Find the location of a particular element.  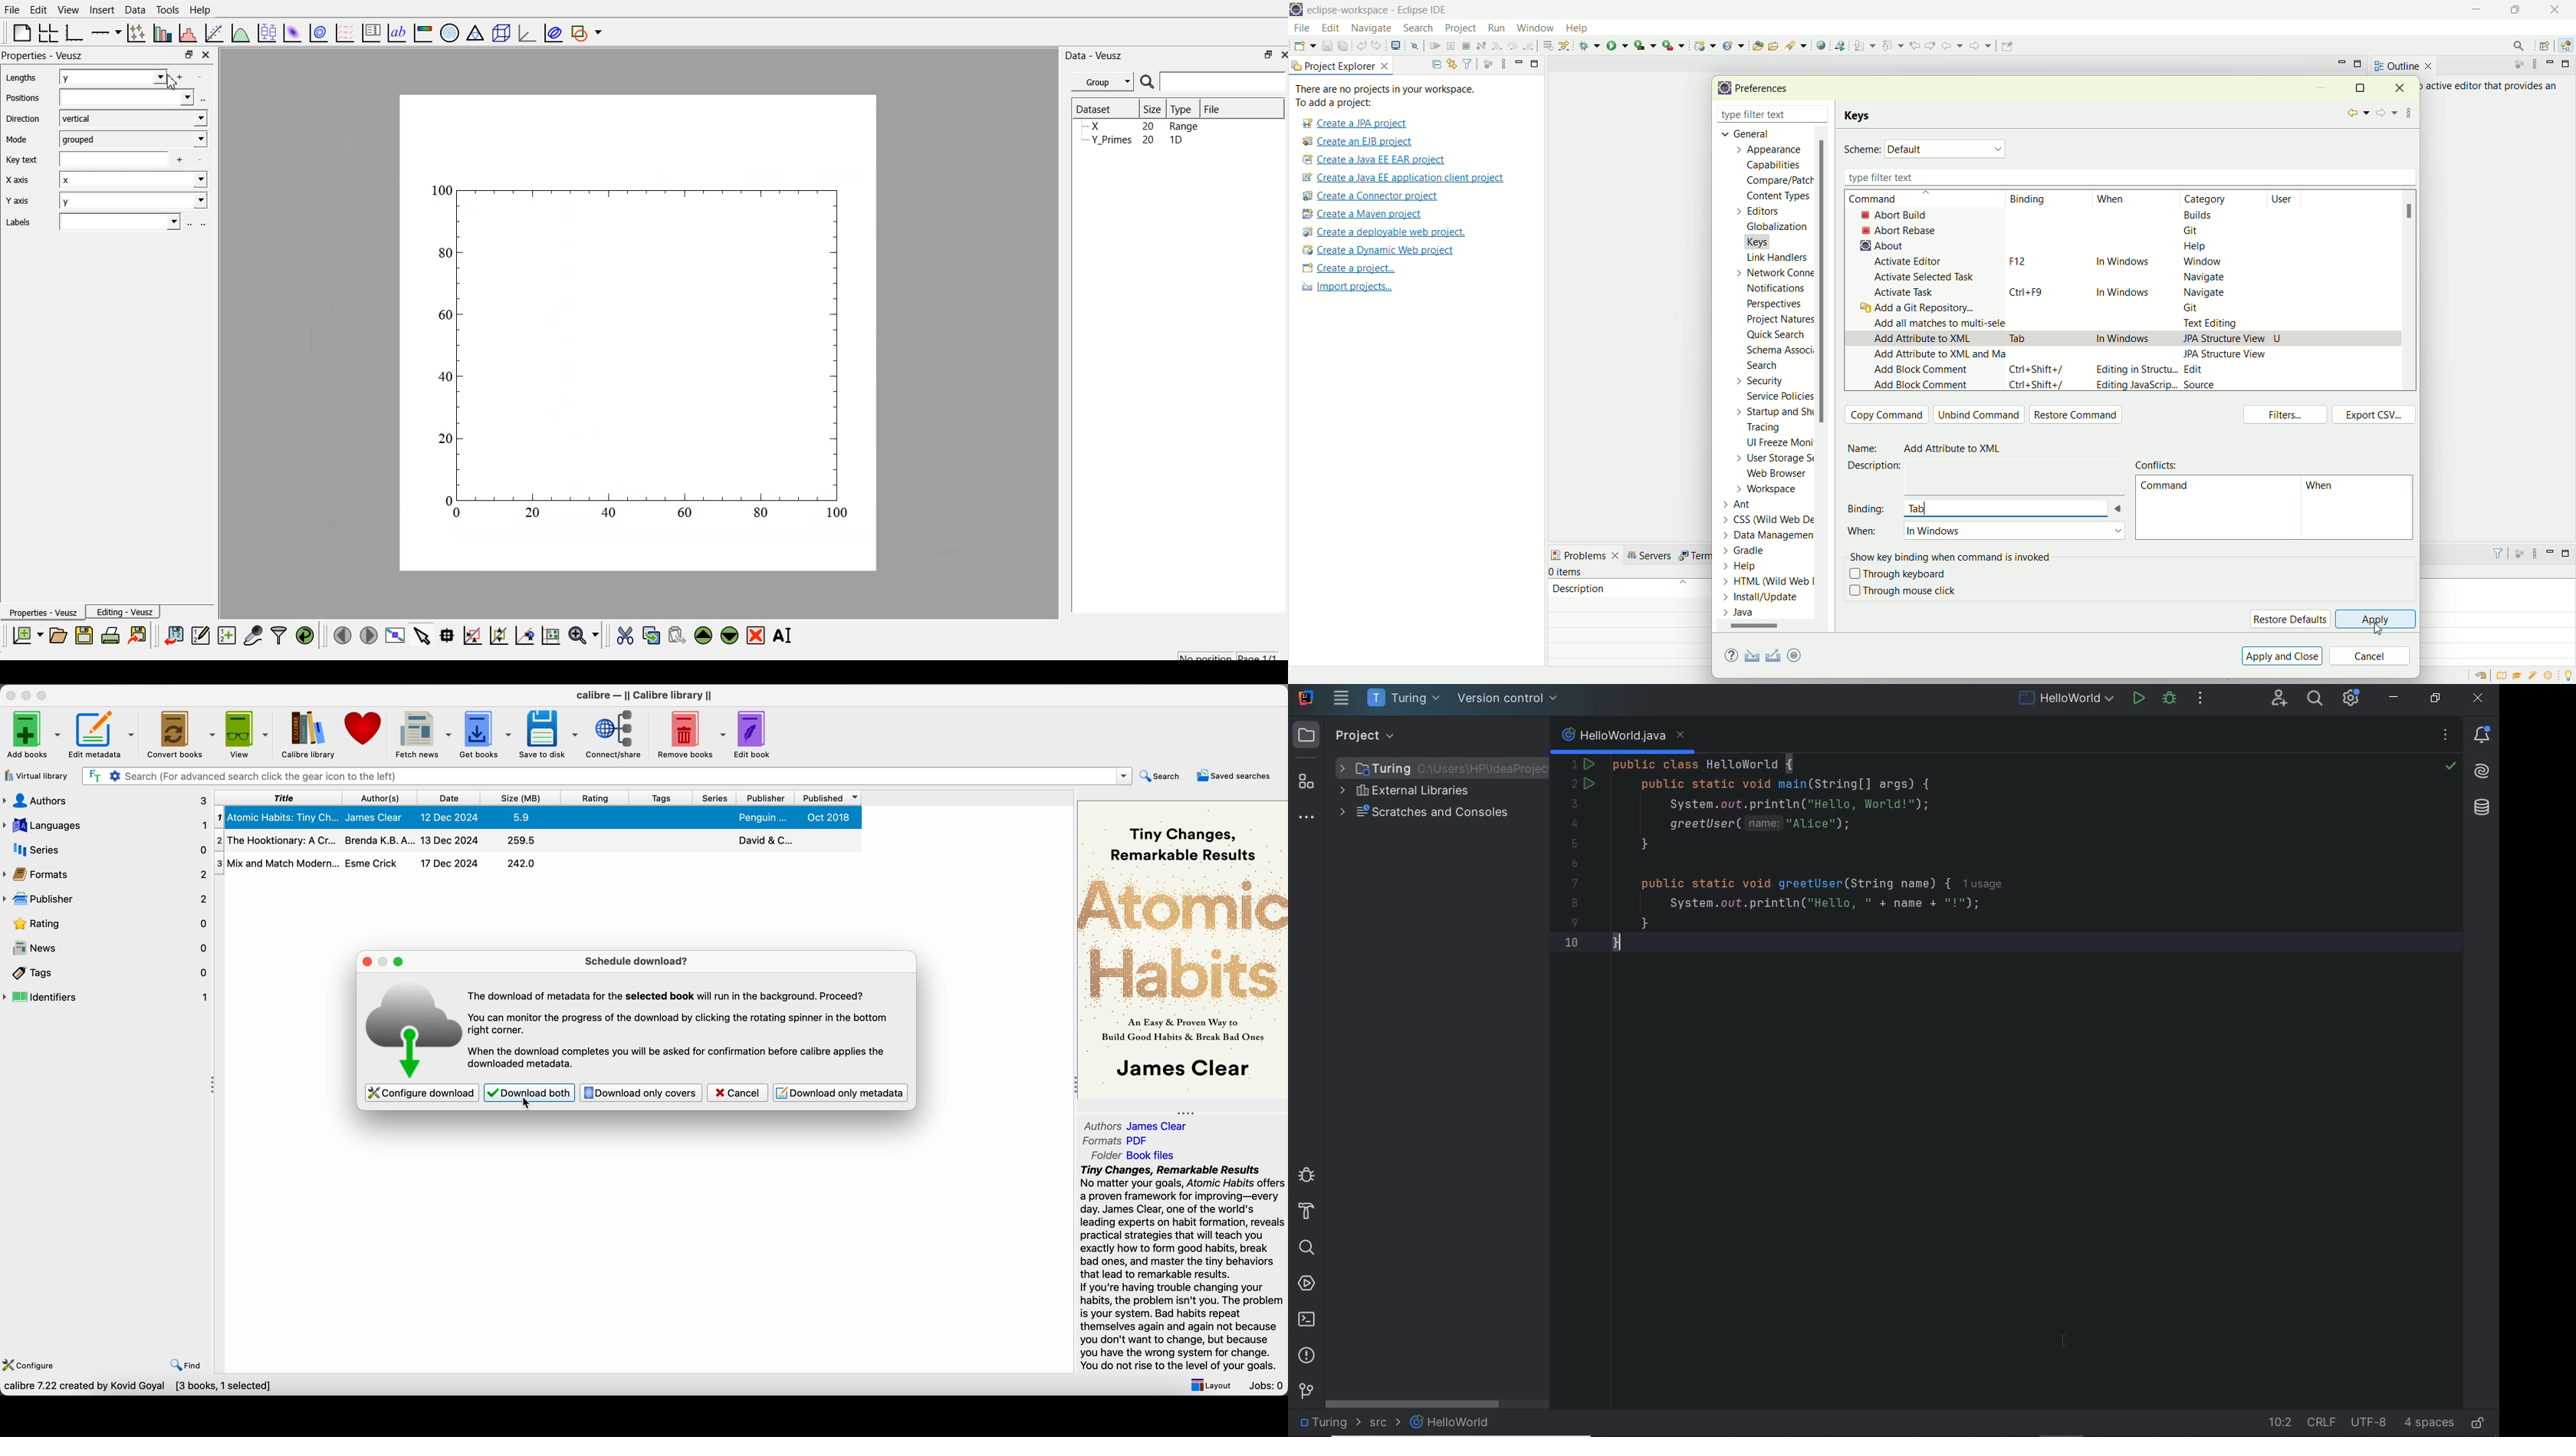

close is located at coordinates (1824, 115).